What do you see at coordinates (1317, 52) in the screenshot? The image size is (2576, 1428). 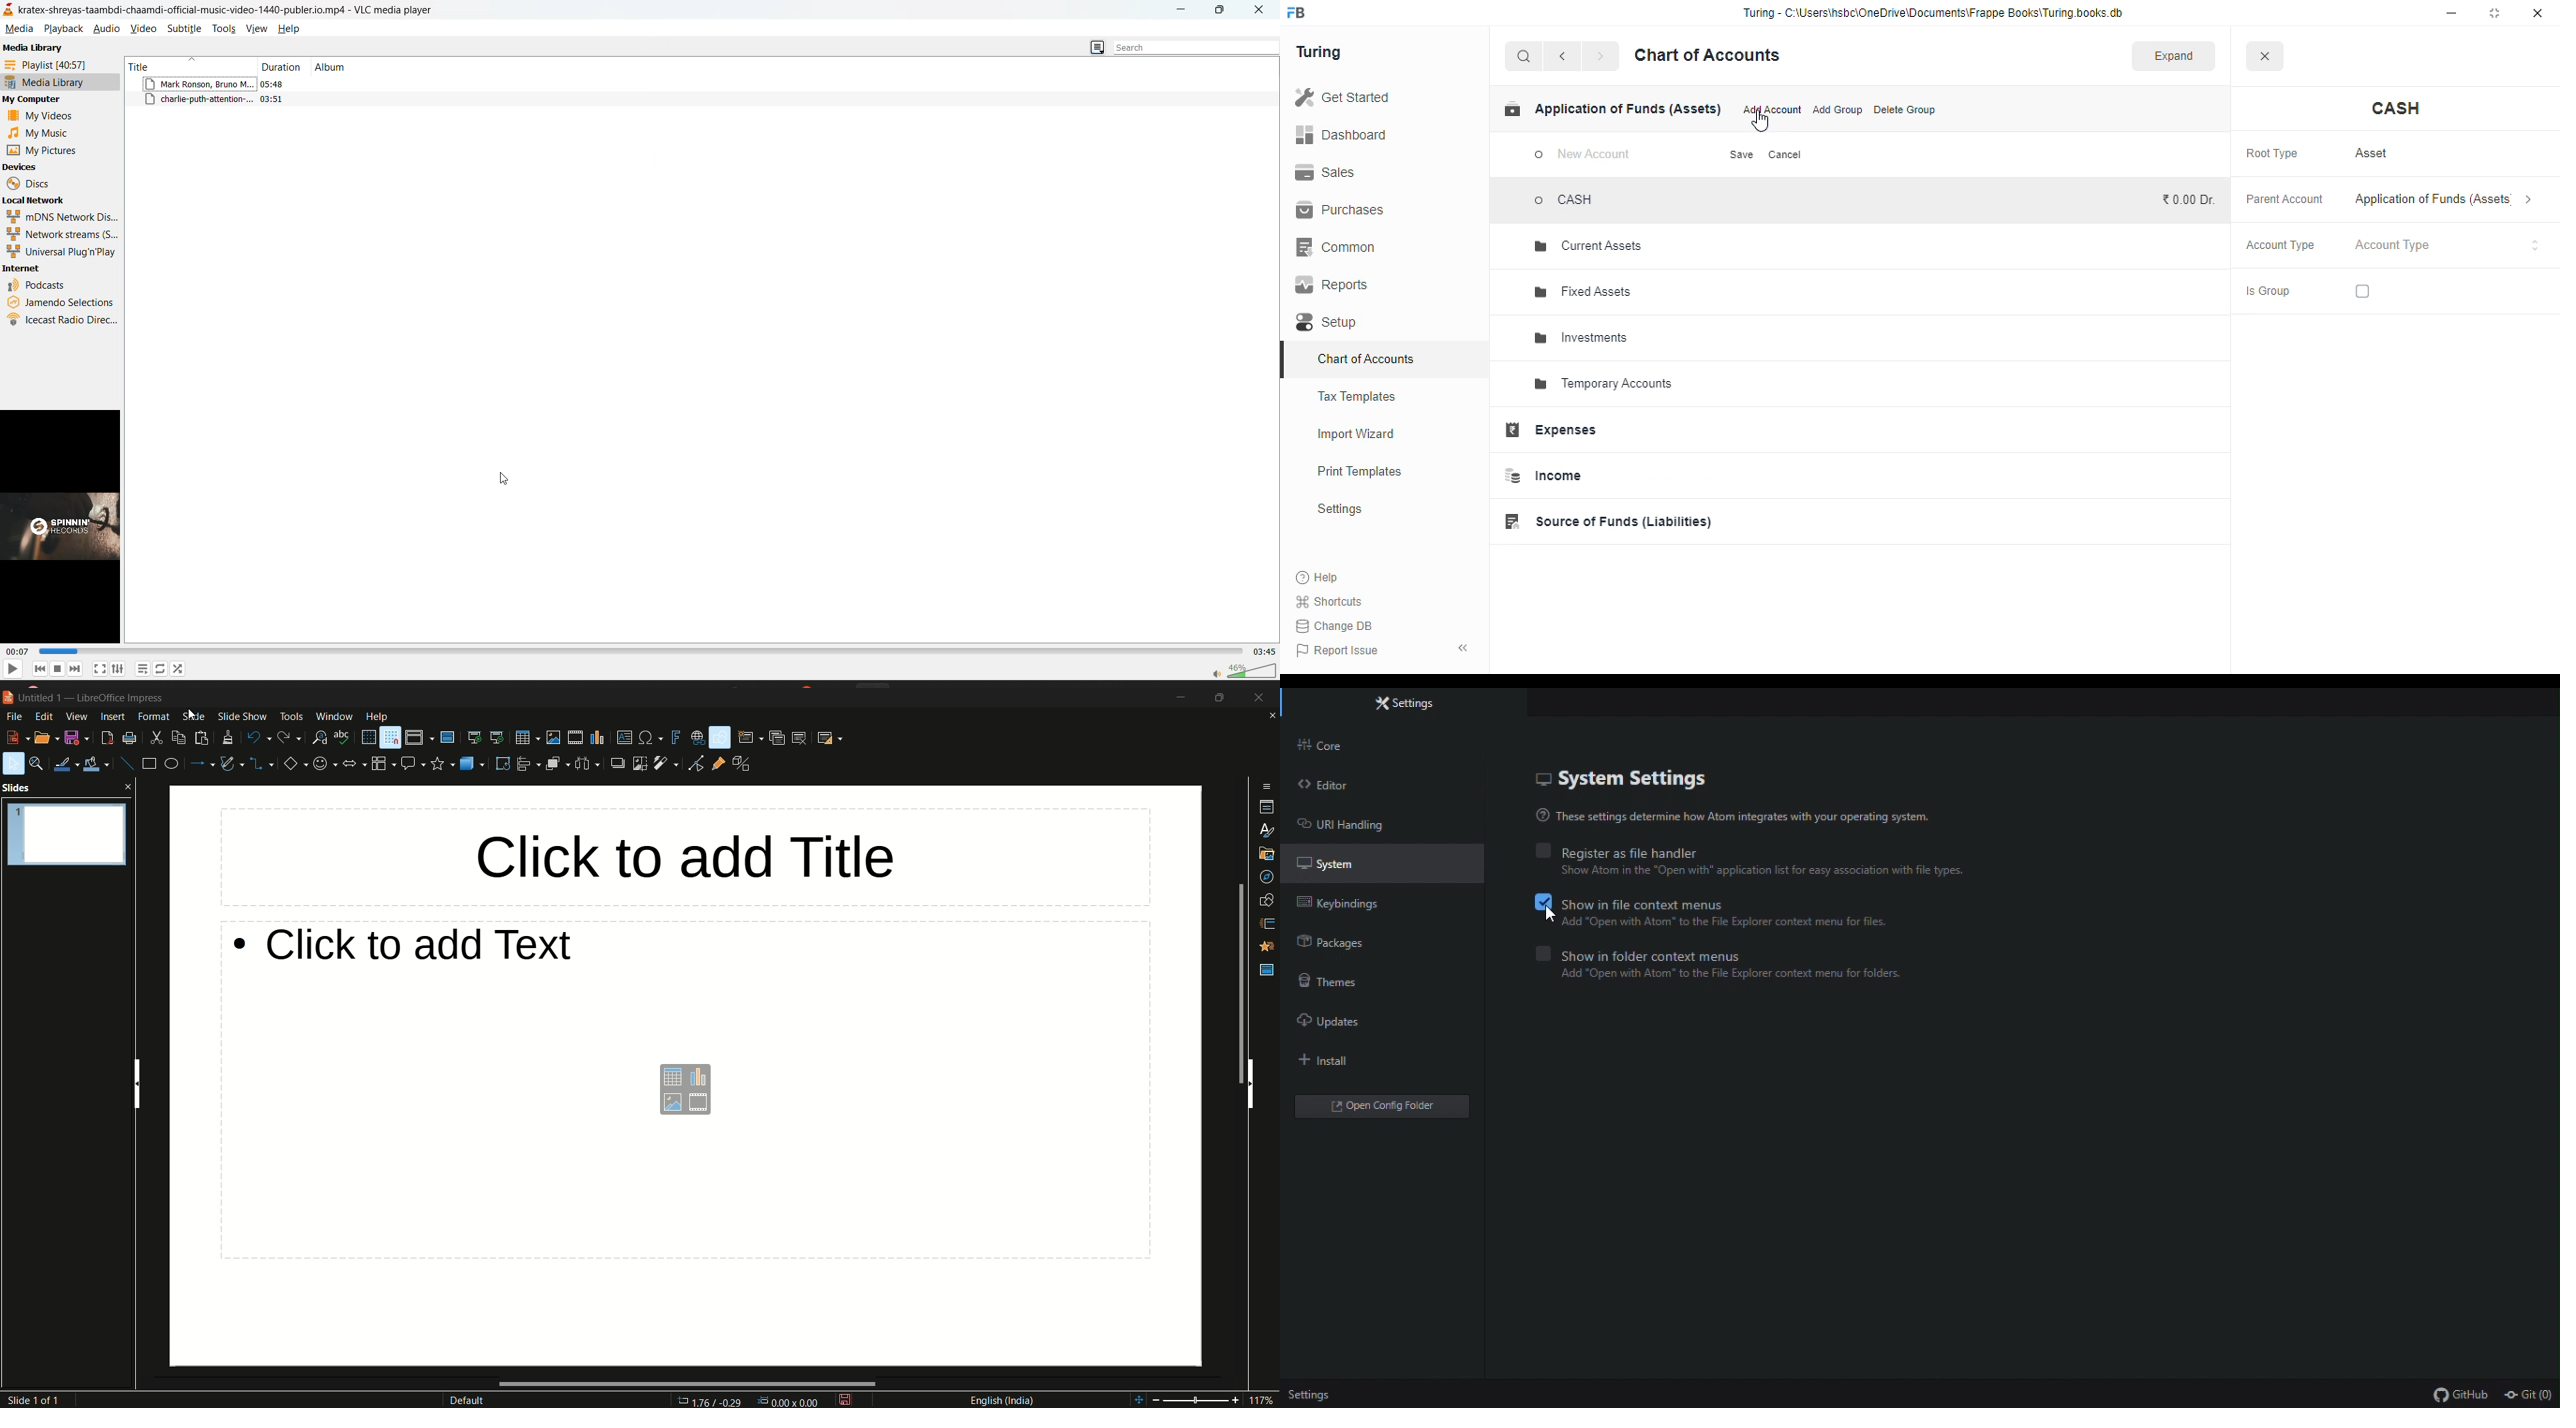 I see `turing` at bounding box center [1317, 52].